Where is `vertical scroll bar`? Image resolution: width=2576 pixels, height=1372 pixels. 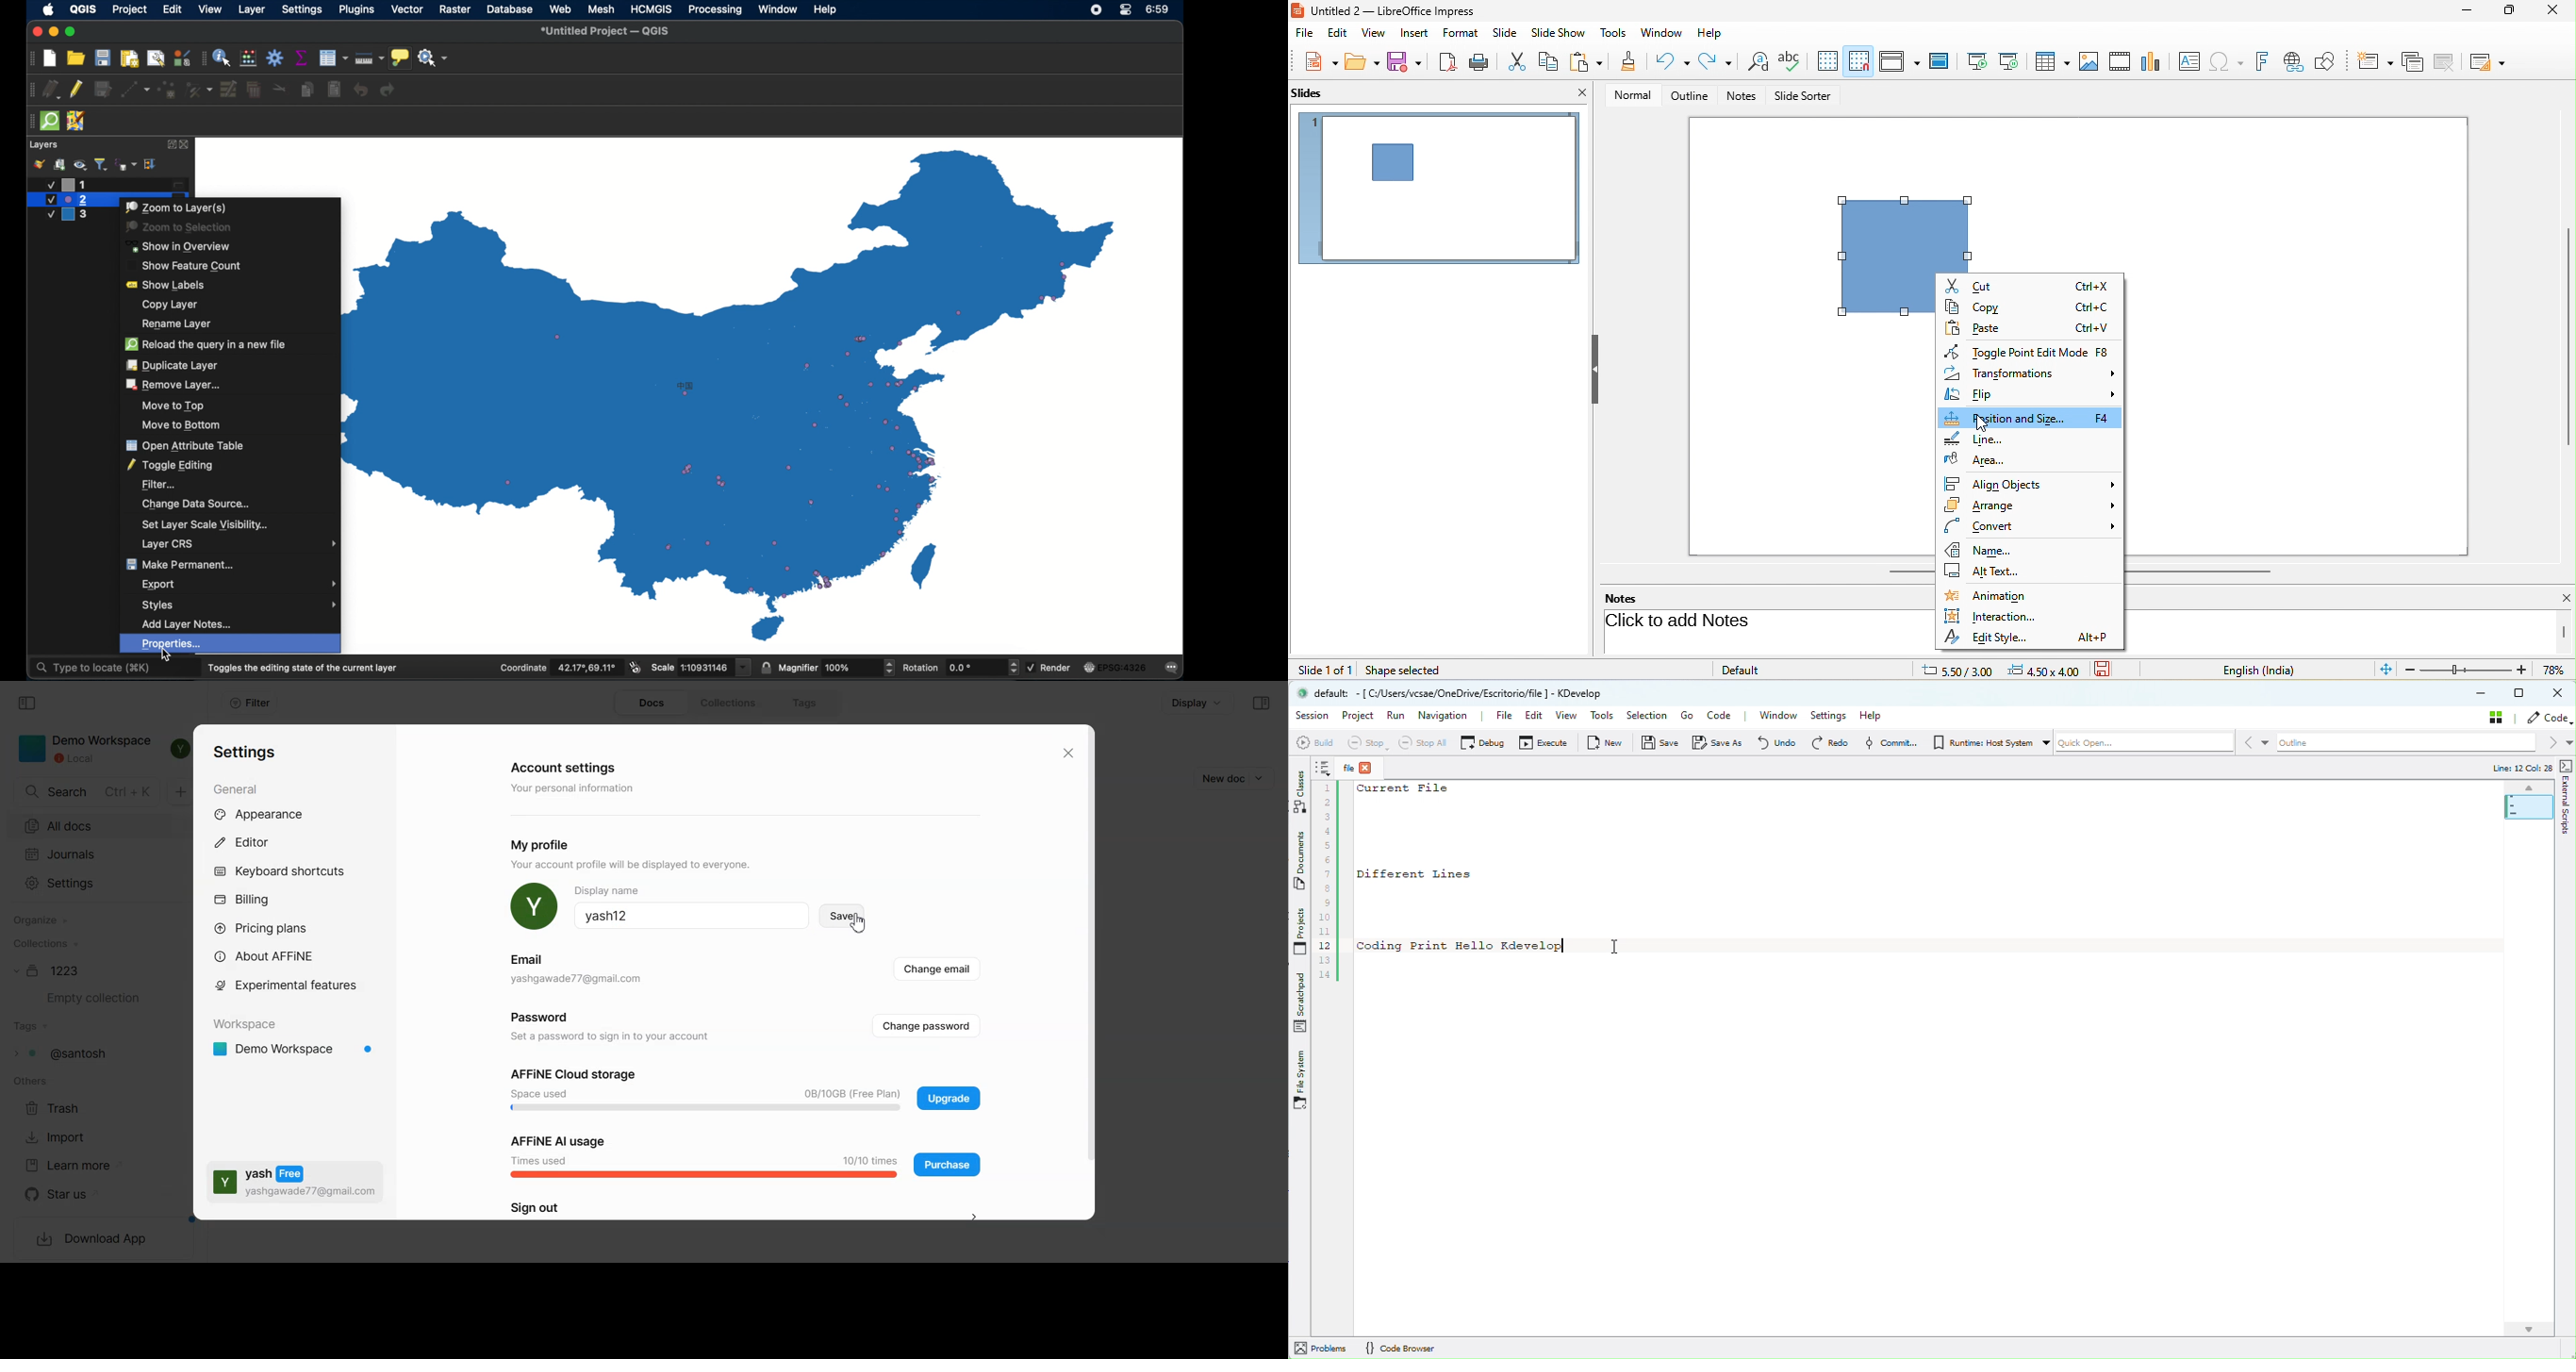 vertical scroll bar is located at coordinates (2568, 337).